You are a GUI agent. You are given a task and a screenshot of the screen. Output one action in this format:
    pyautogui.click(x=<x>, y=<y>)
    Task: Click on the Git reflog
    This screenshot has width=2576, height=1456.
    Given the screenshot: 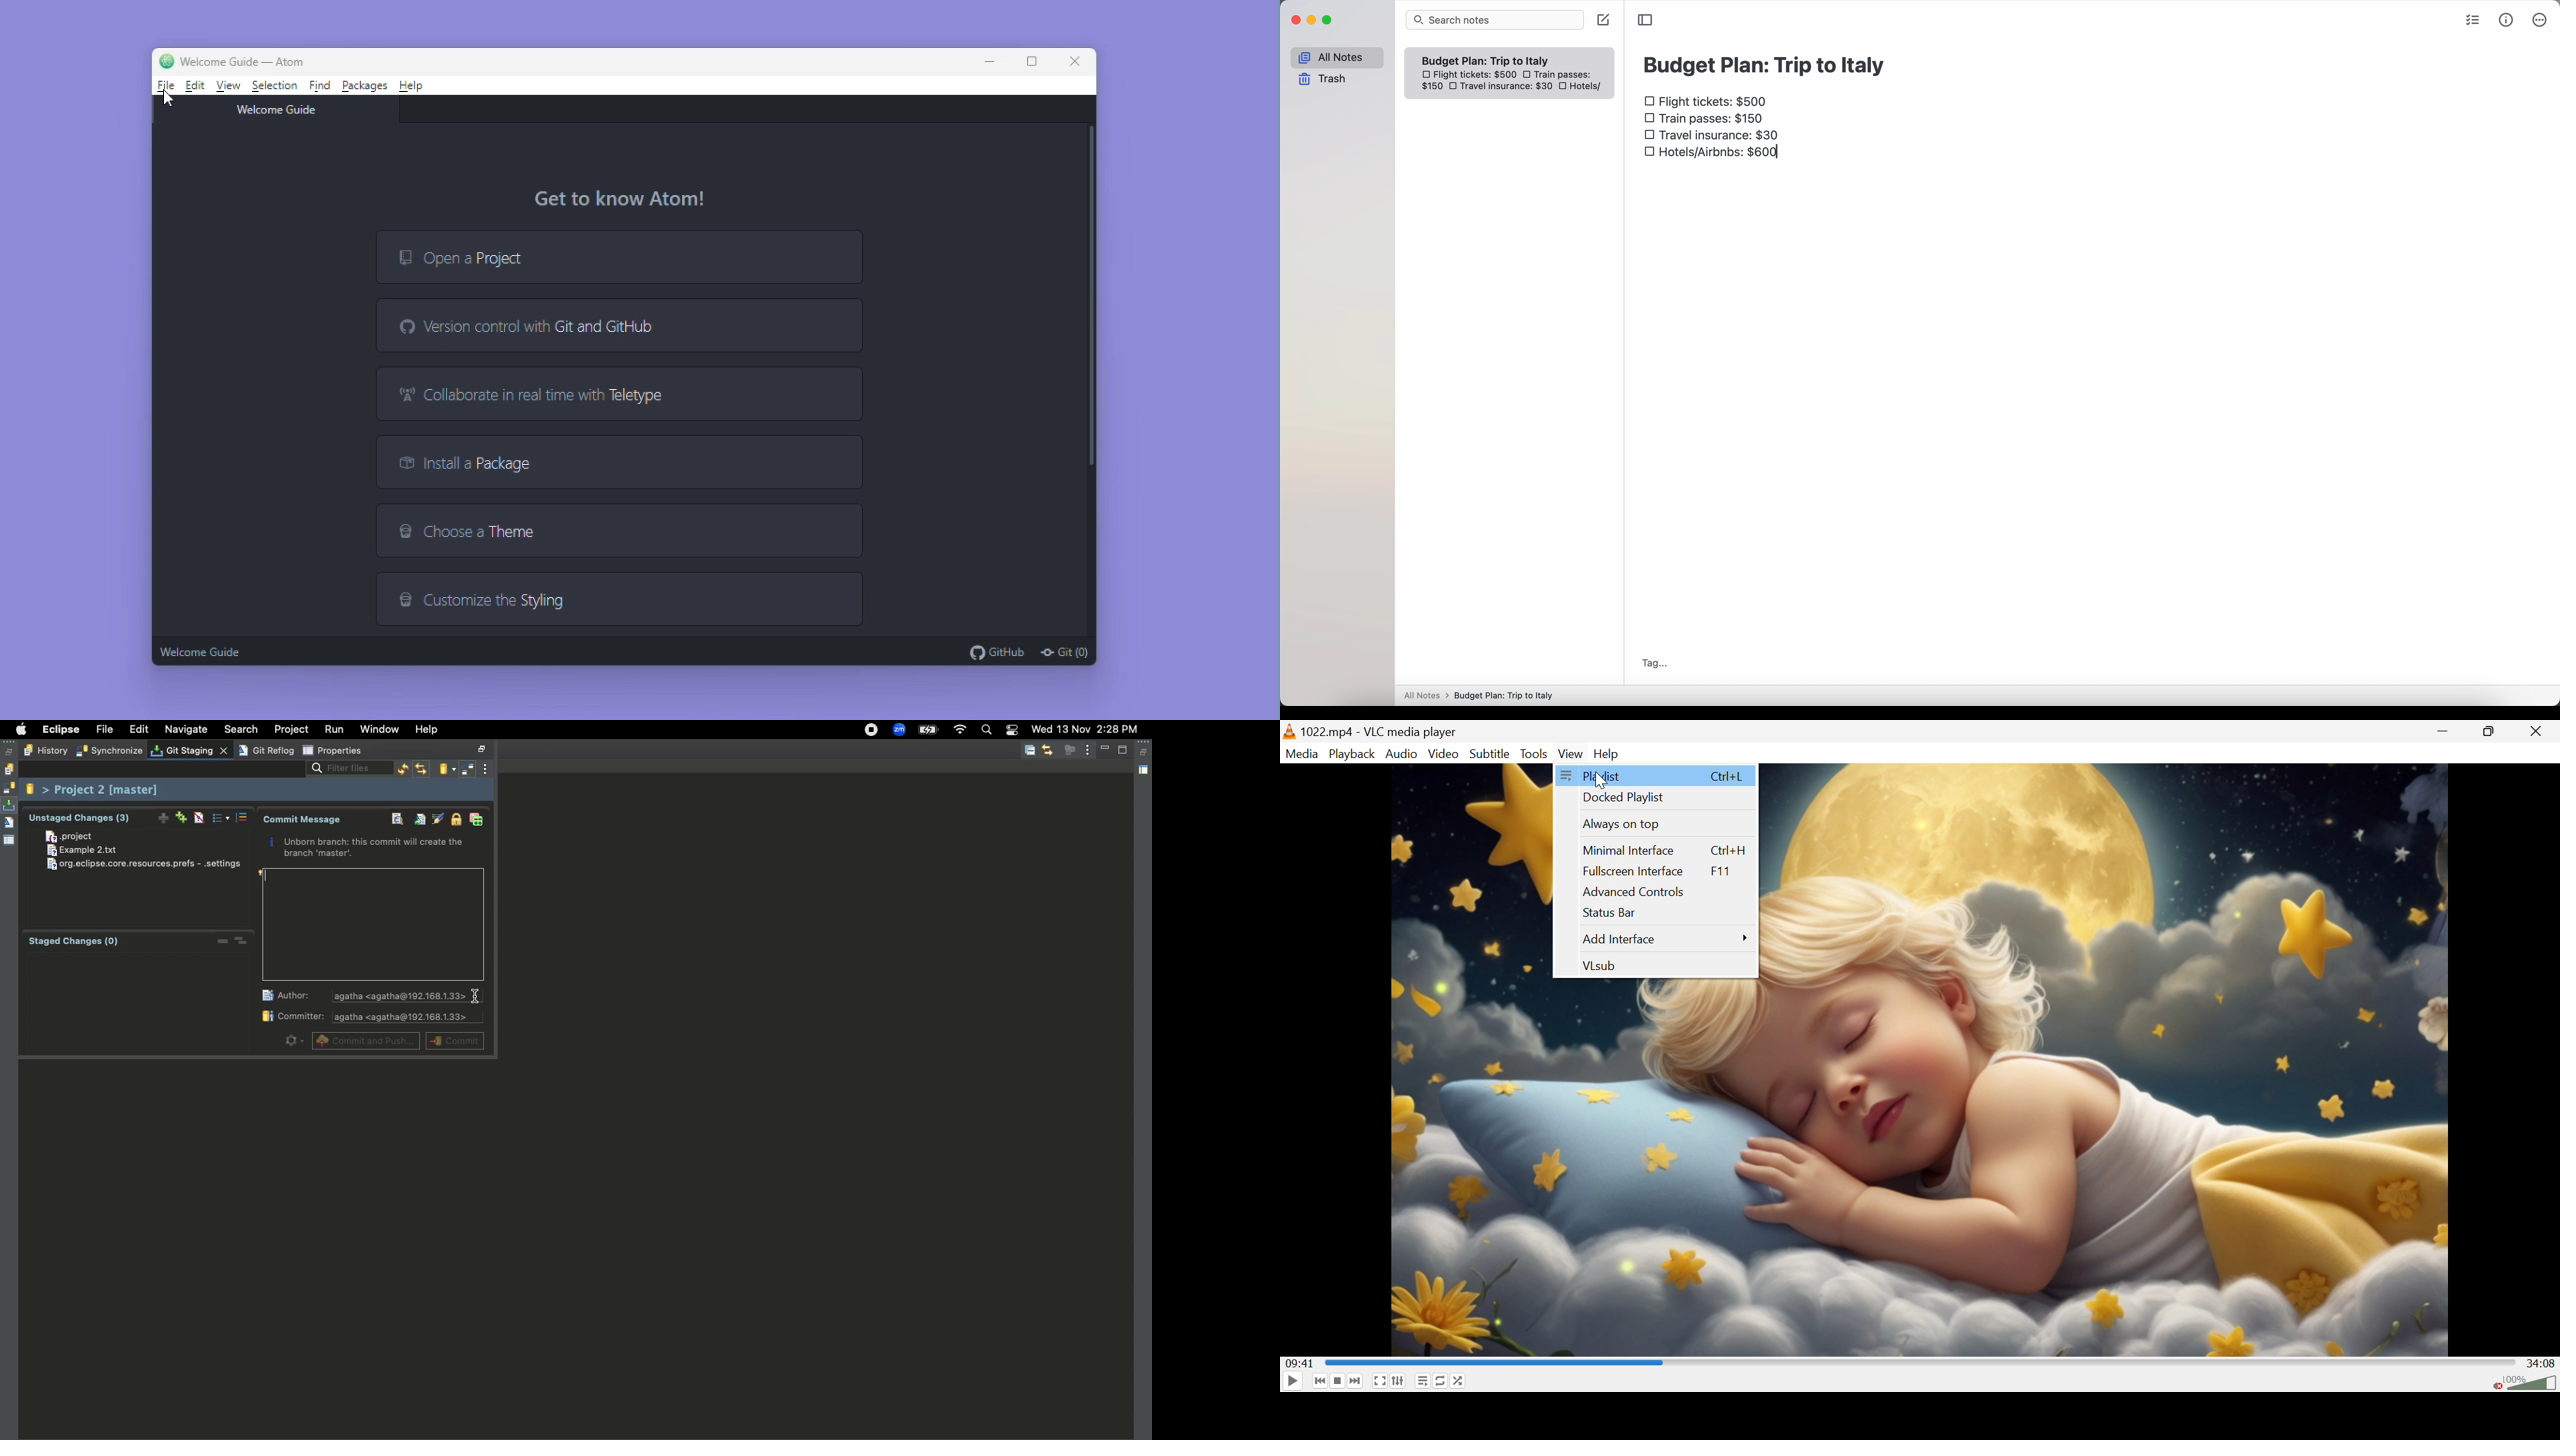 What is the action you would take?
    pyautogui.click(x=9, y=824)
    